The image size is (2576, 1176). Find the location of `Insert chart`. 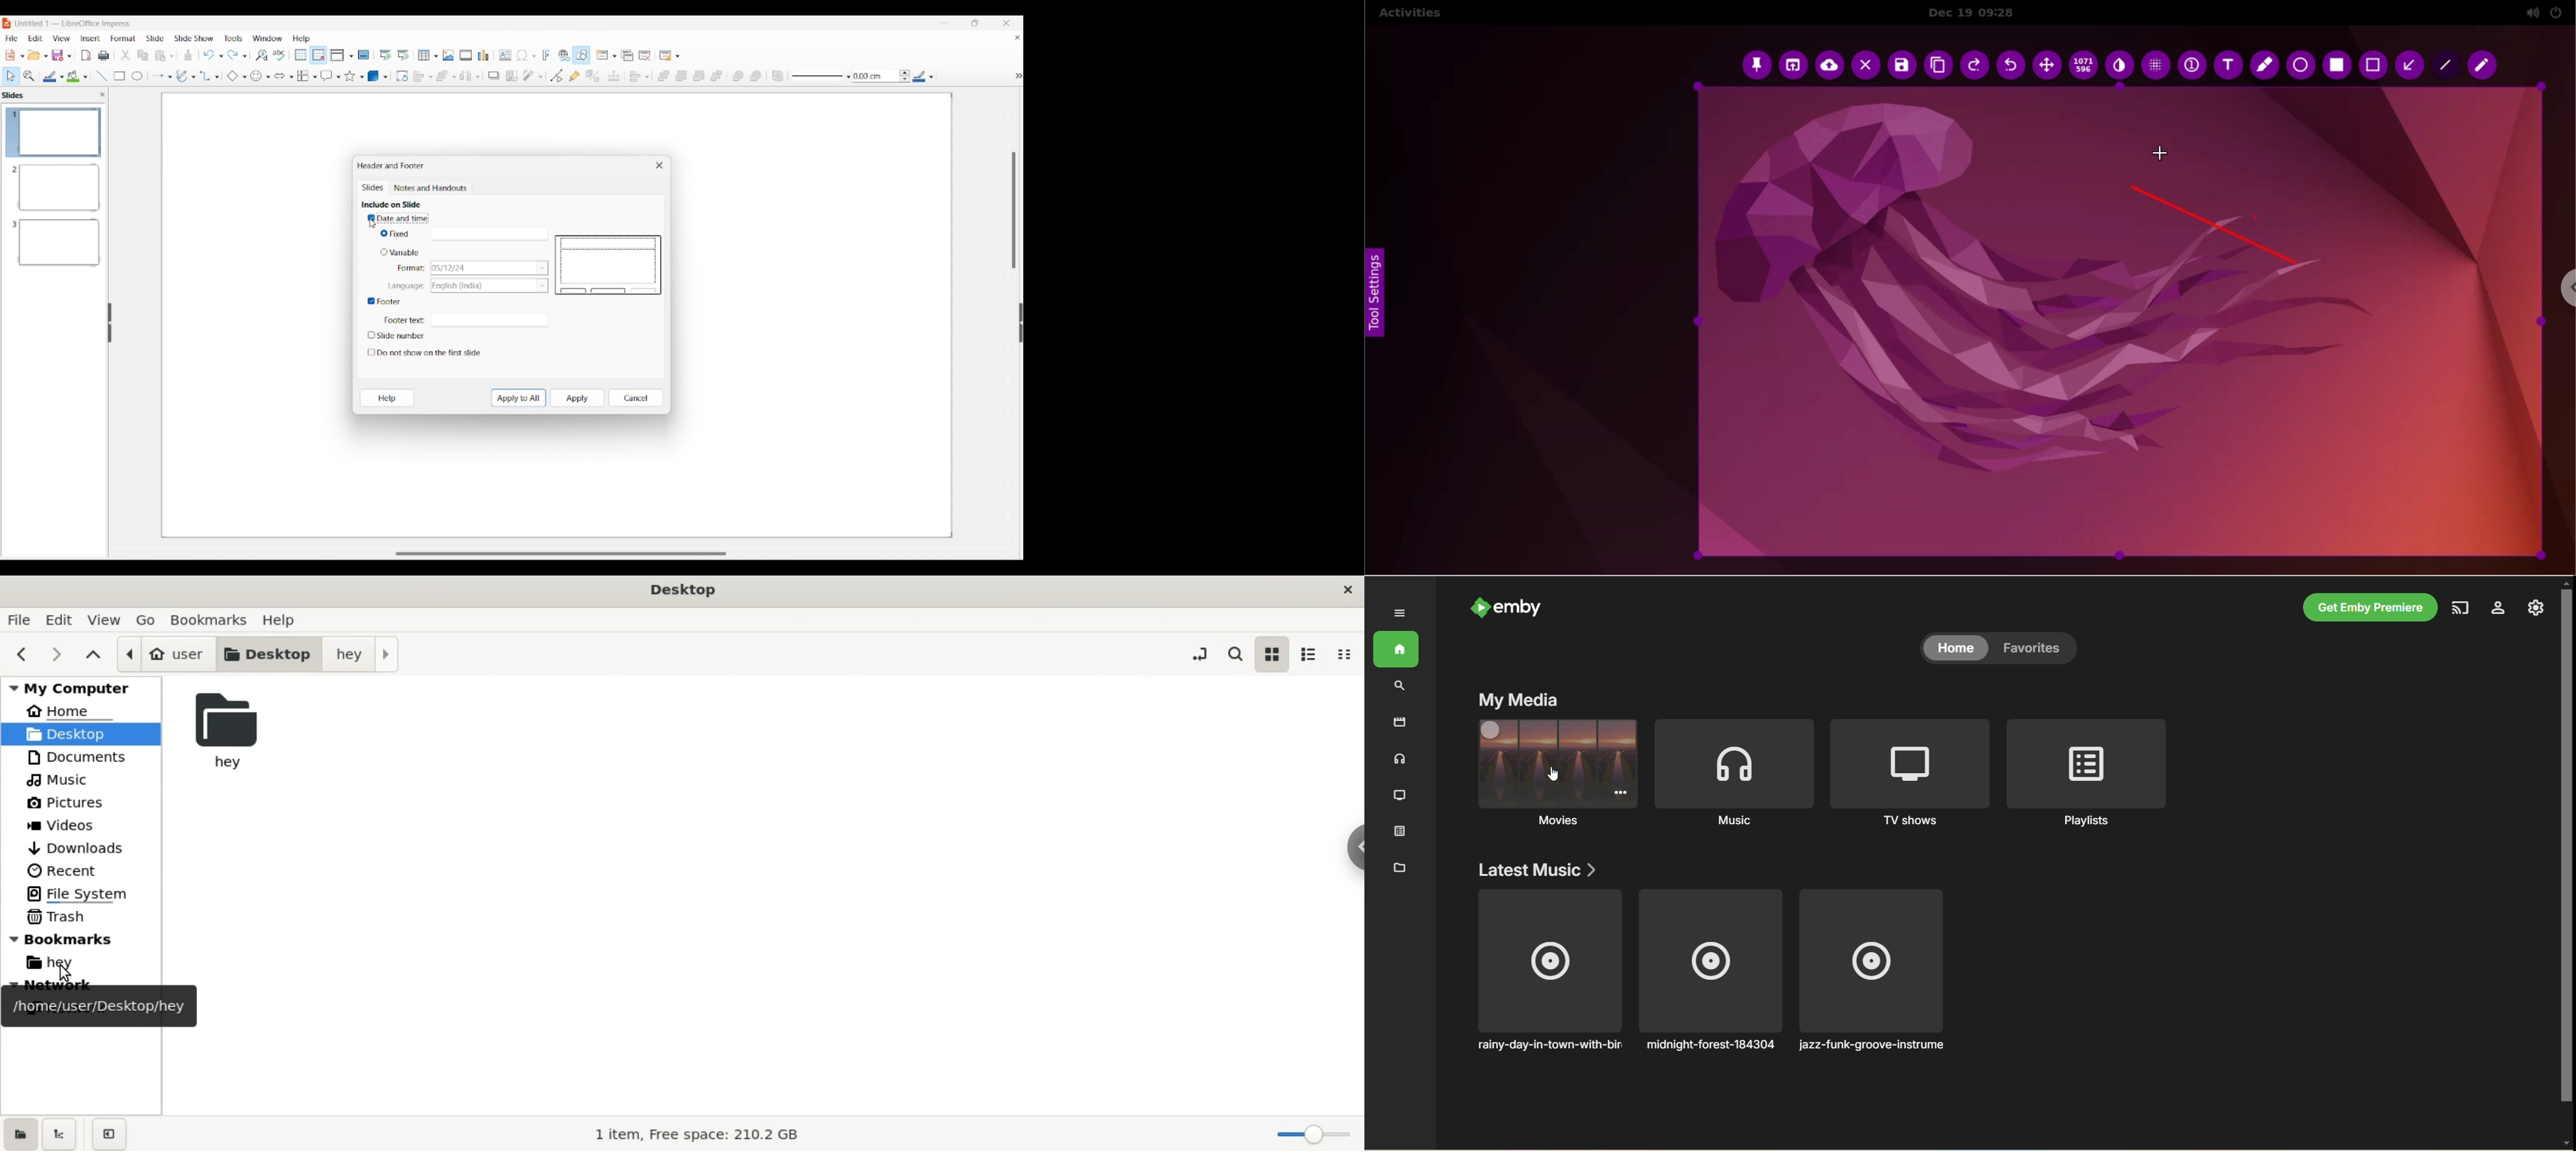

Insert chart is located at coordinates (483, 55).